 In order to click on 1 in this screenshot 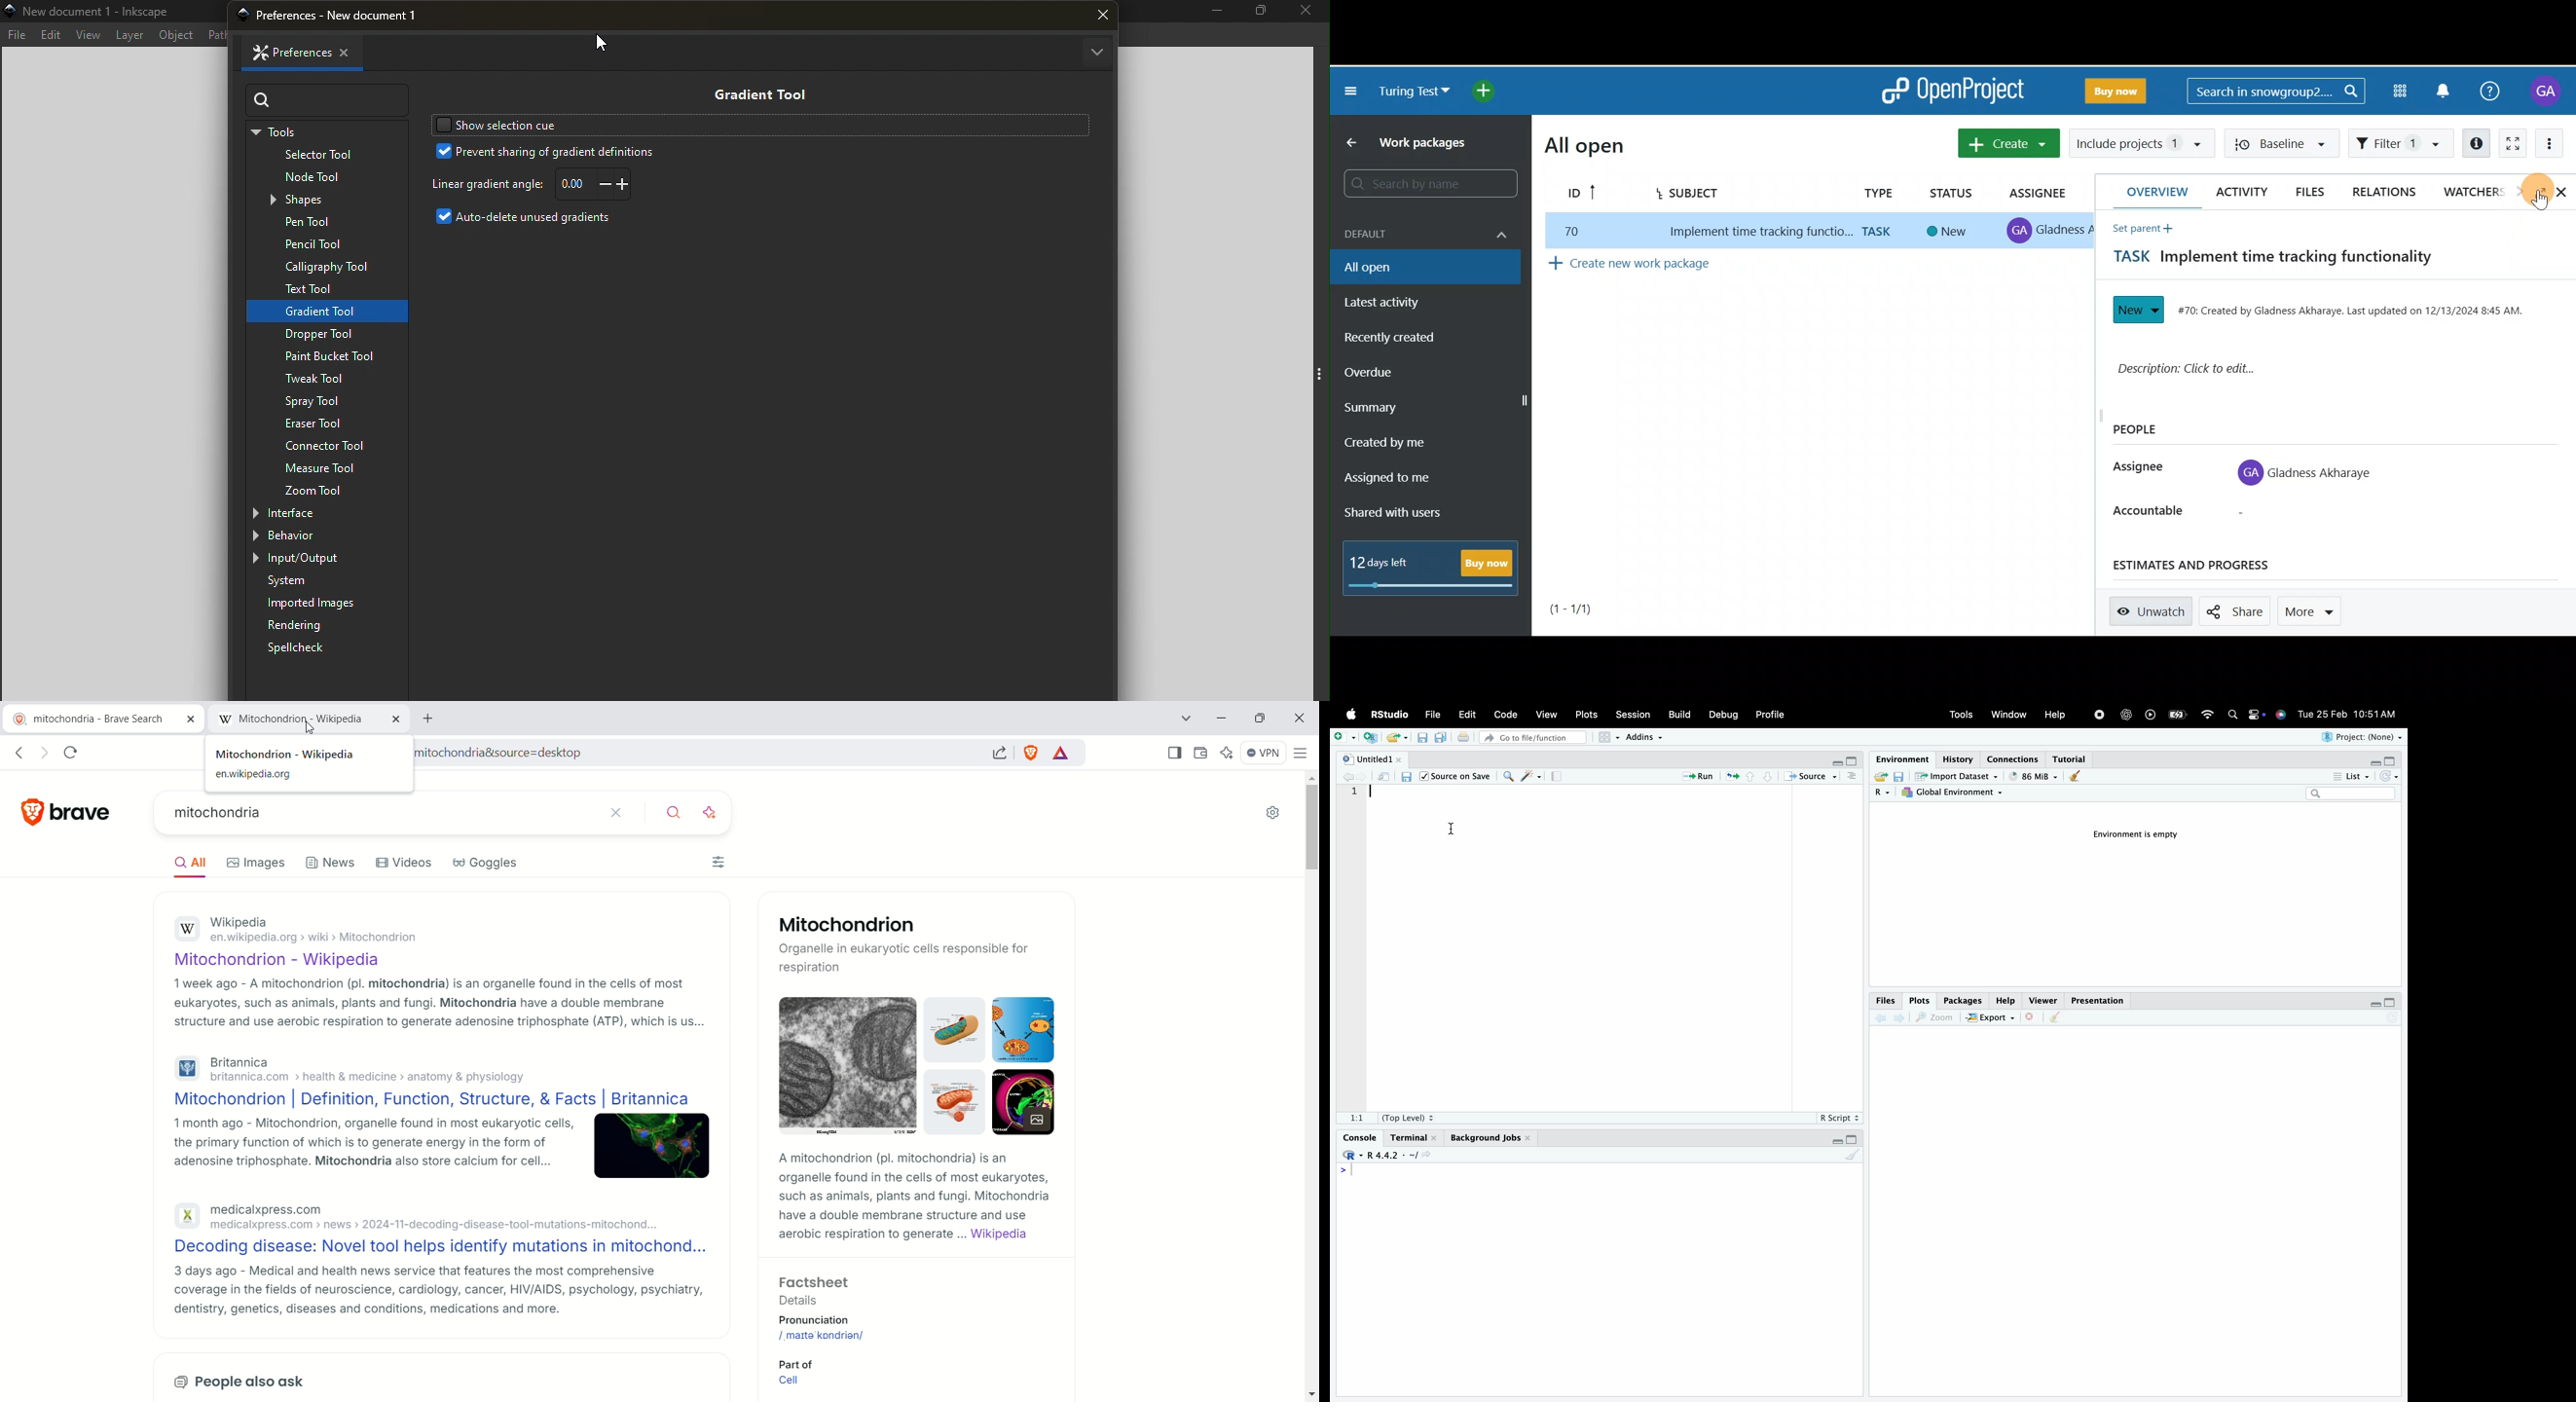, I will do `click(1362, 795)`.